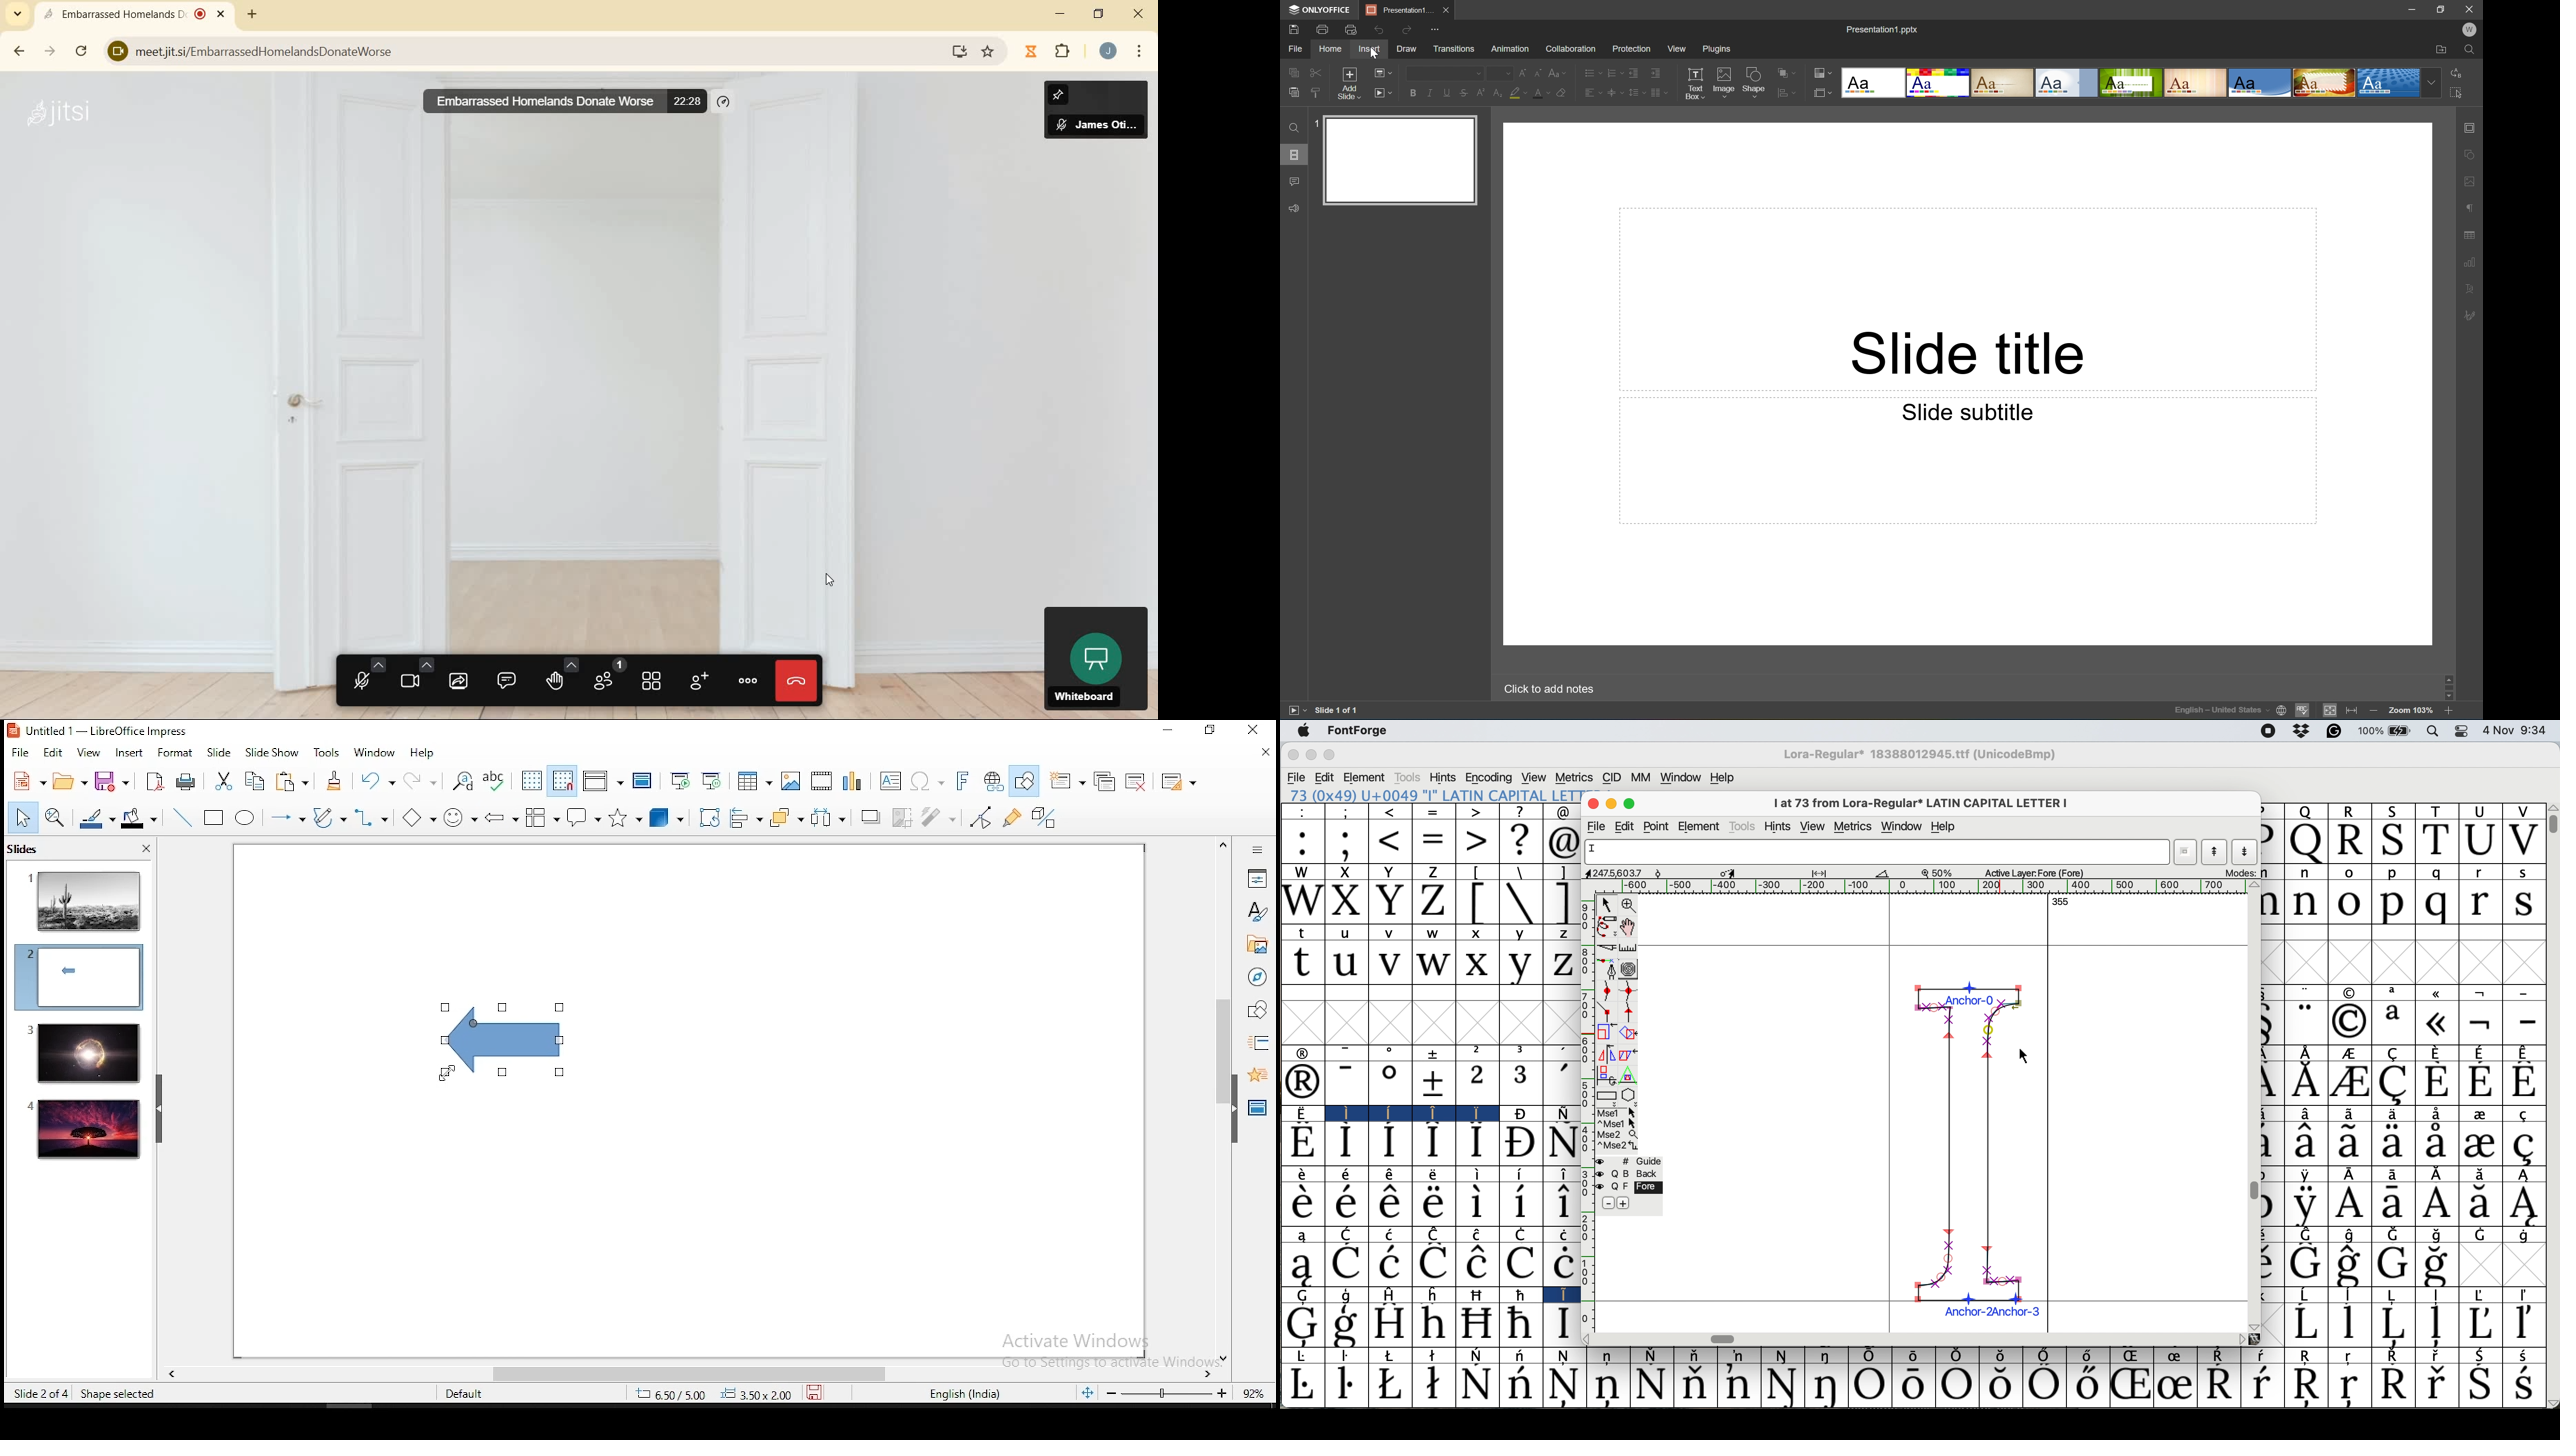 The height and width of the screenshot is (1456, 2576). What do you see at coordinates (1478, 1356) in the screenshot?
I see `Symbol` at bounding box center [1478, 1356].